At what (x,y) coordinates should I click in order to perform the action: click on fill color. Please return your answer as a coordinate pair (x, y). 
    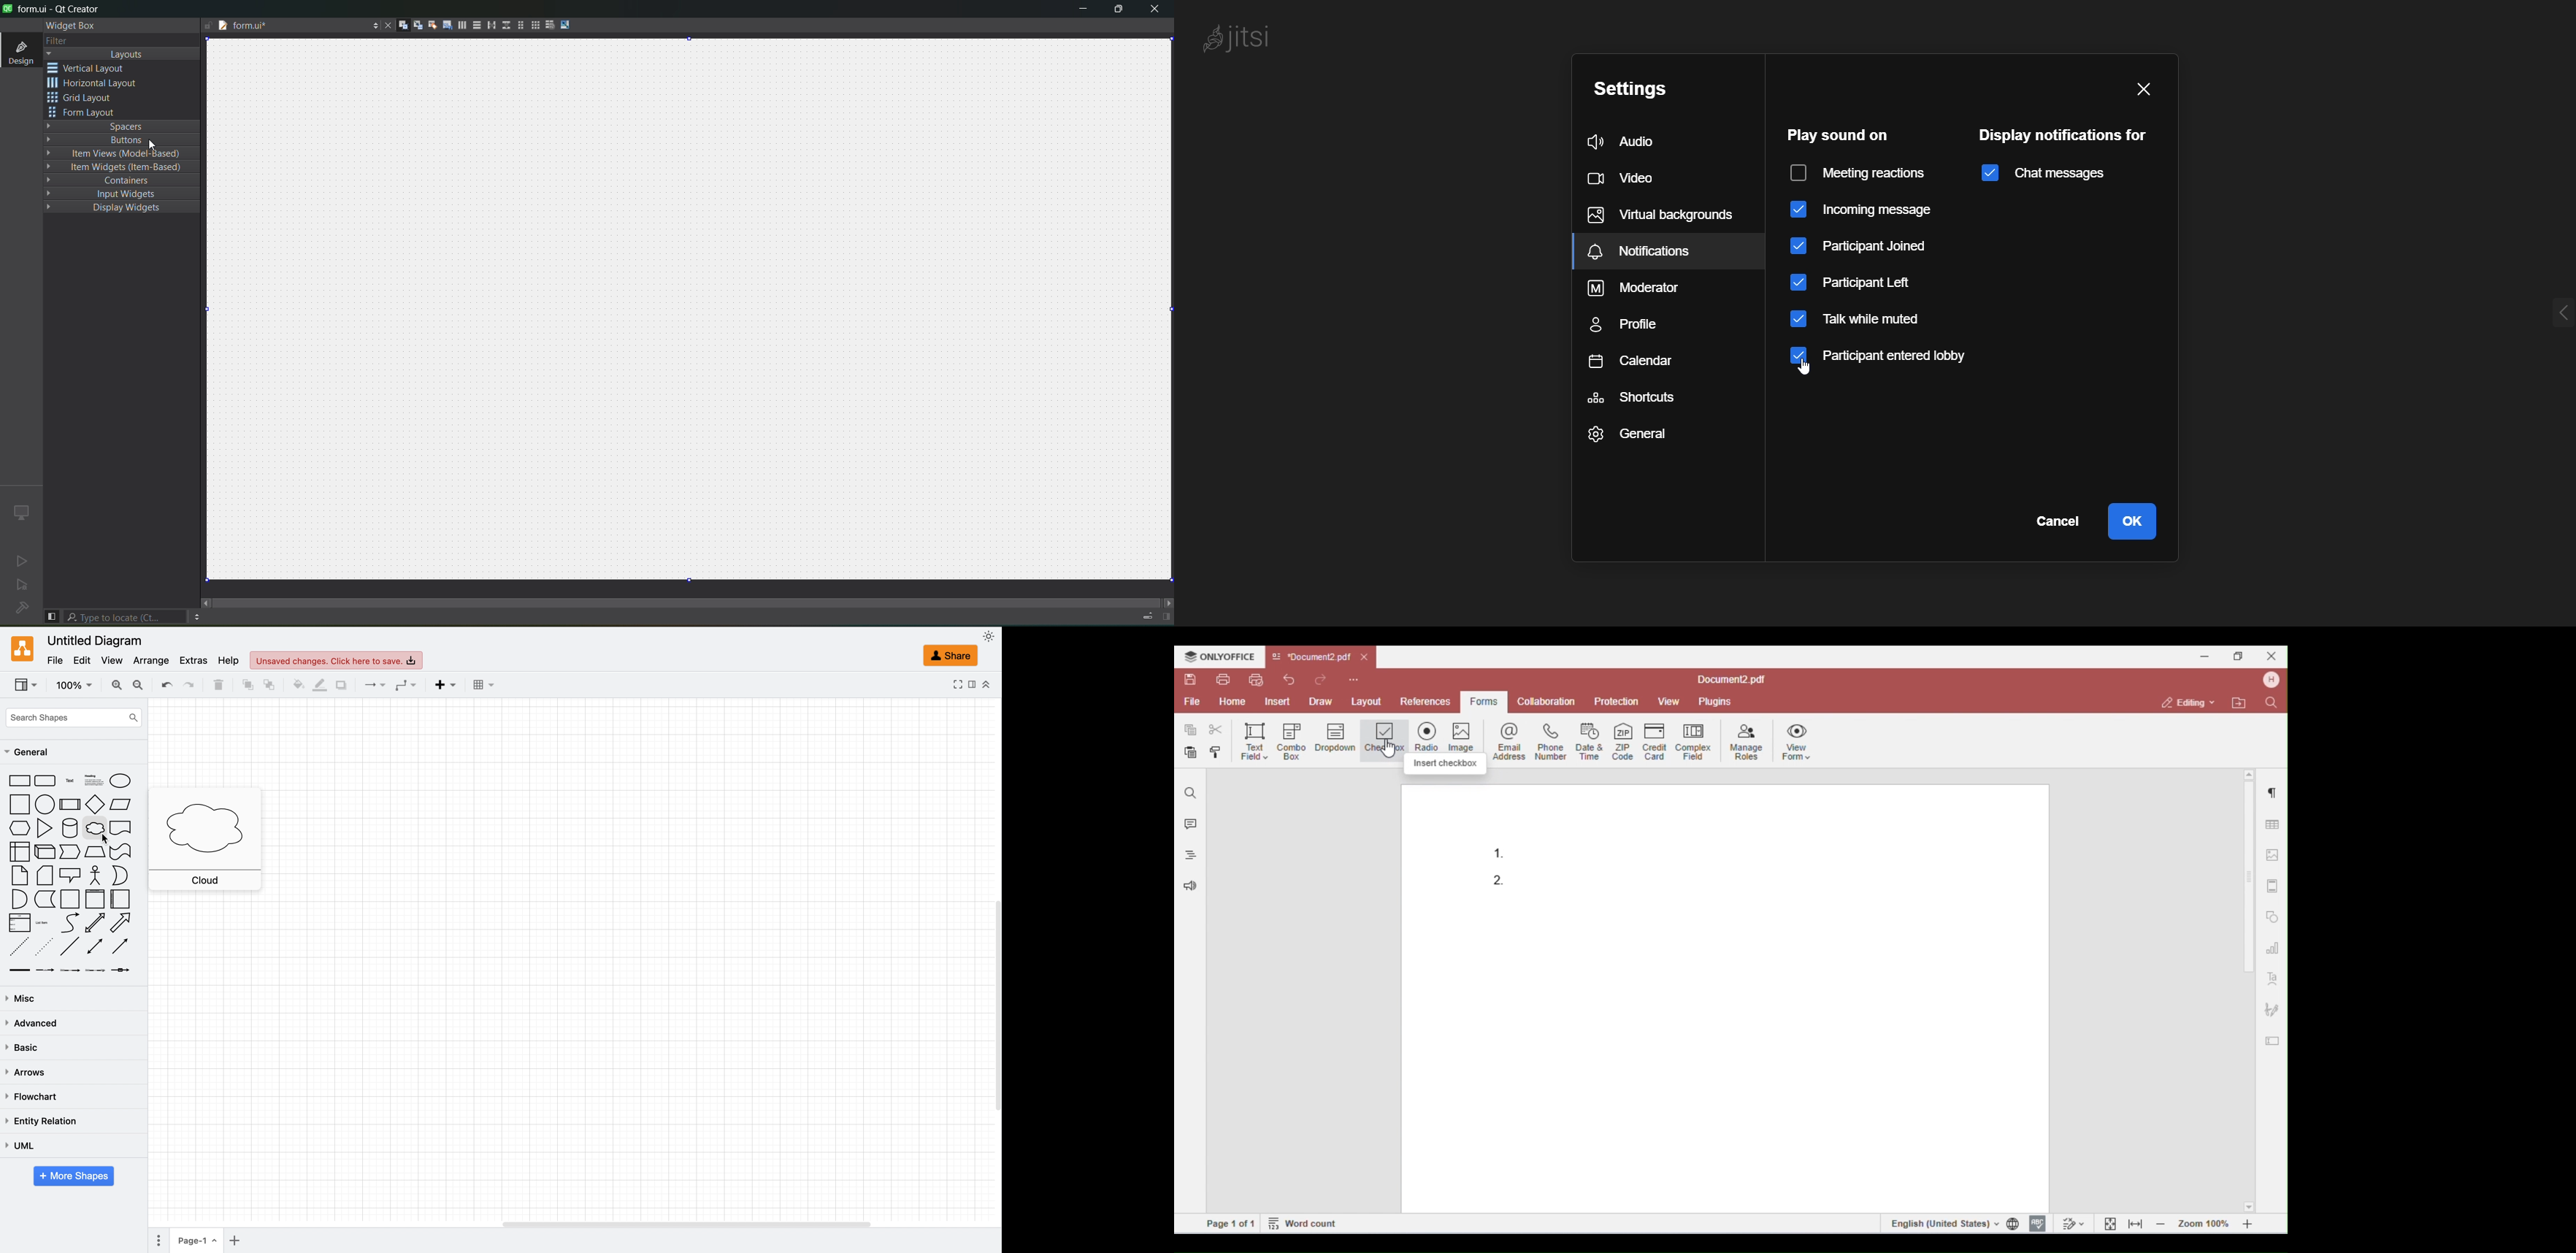
    Looking at the image, I should click on (296, 685).